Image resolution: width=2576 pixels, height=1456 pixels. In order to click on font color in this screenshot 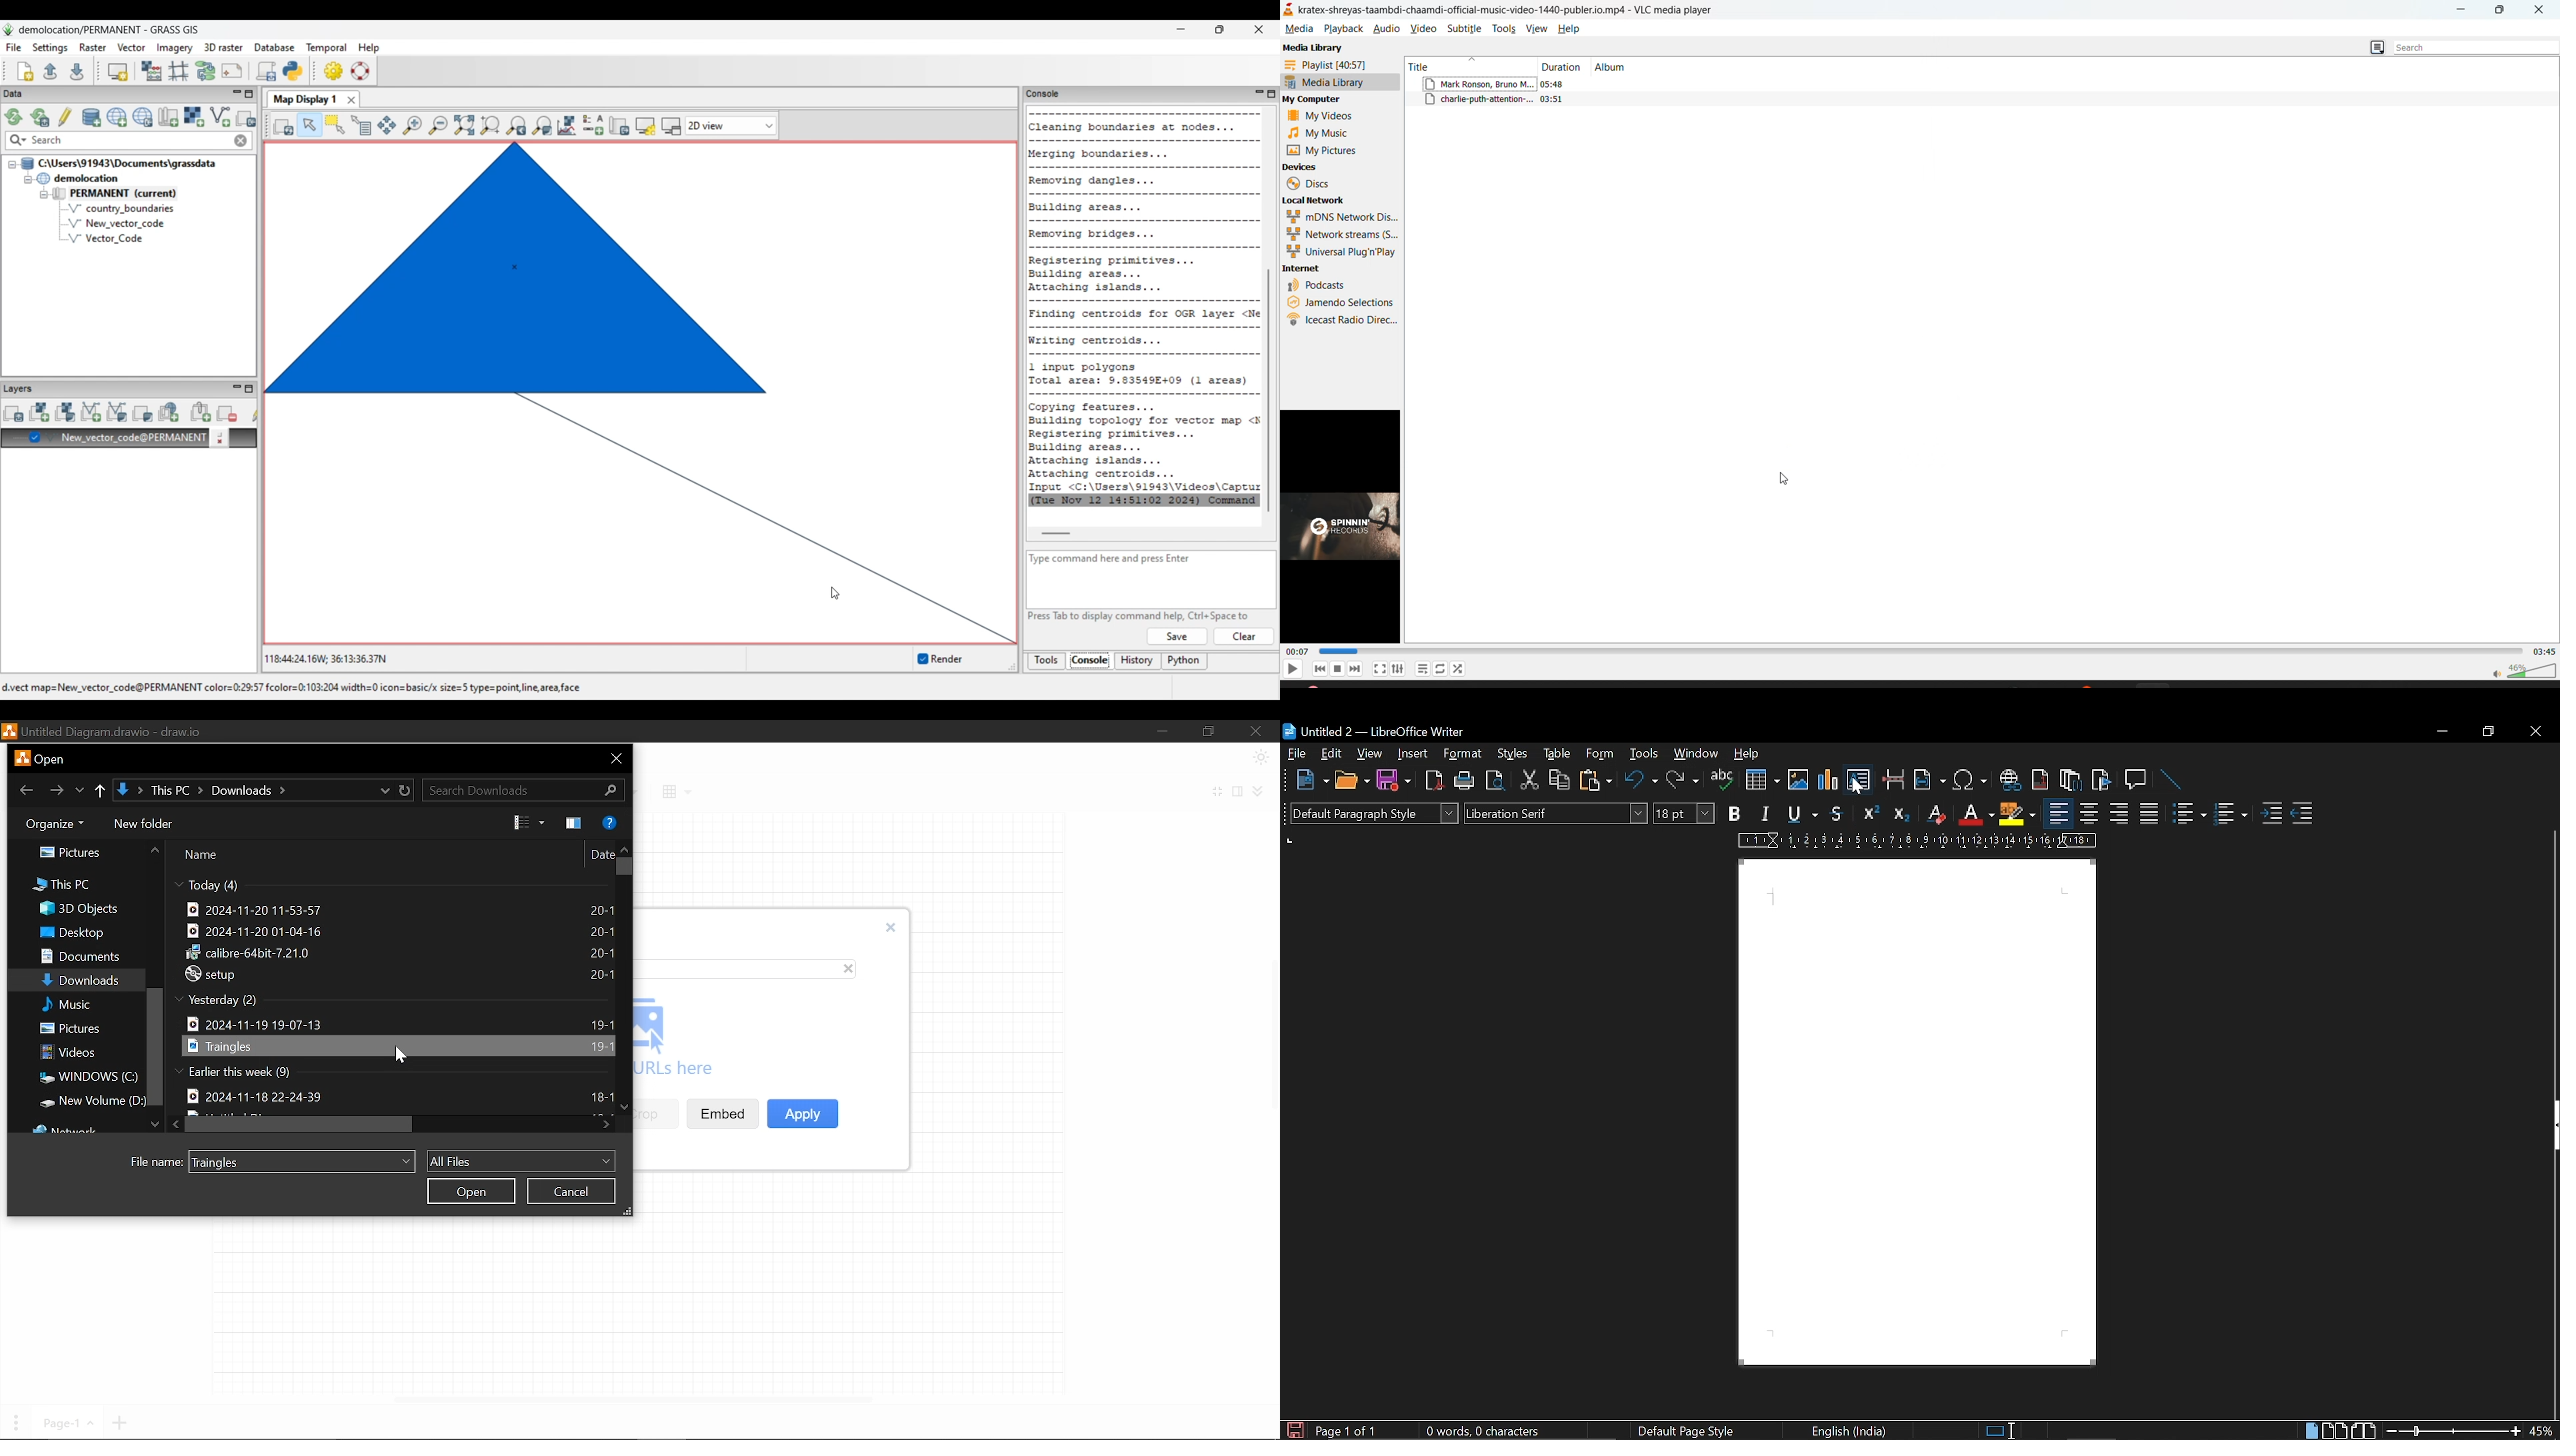, I will do `click(1977, 816)`.